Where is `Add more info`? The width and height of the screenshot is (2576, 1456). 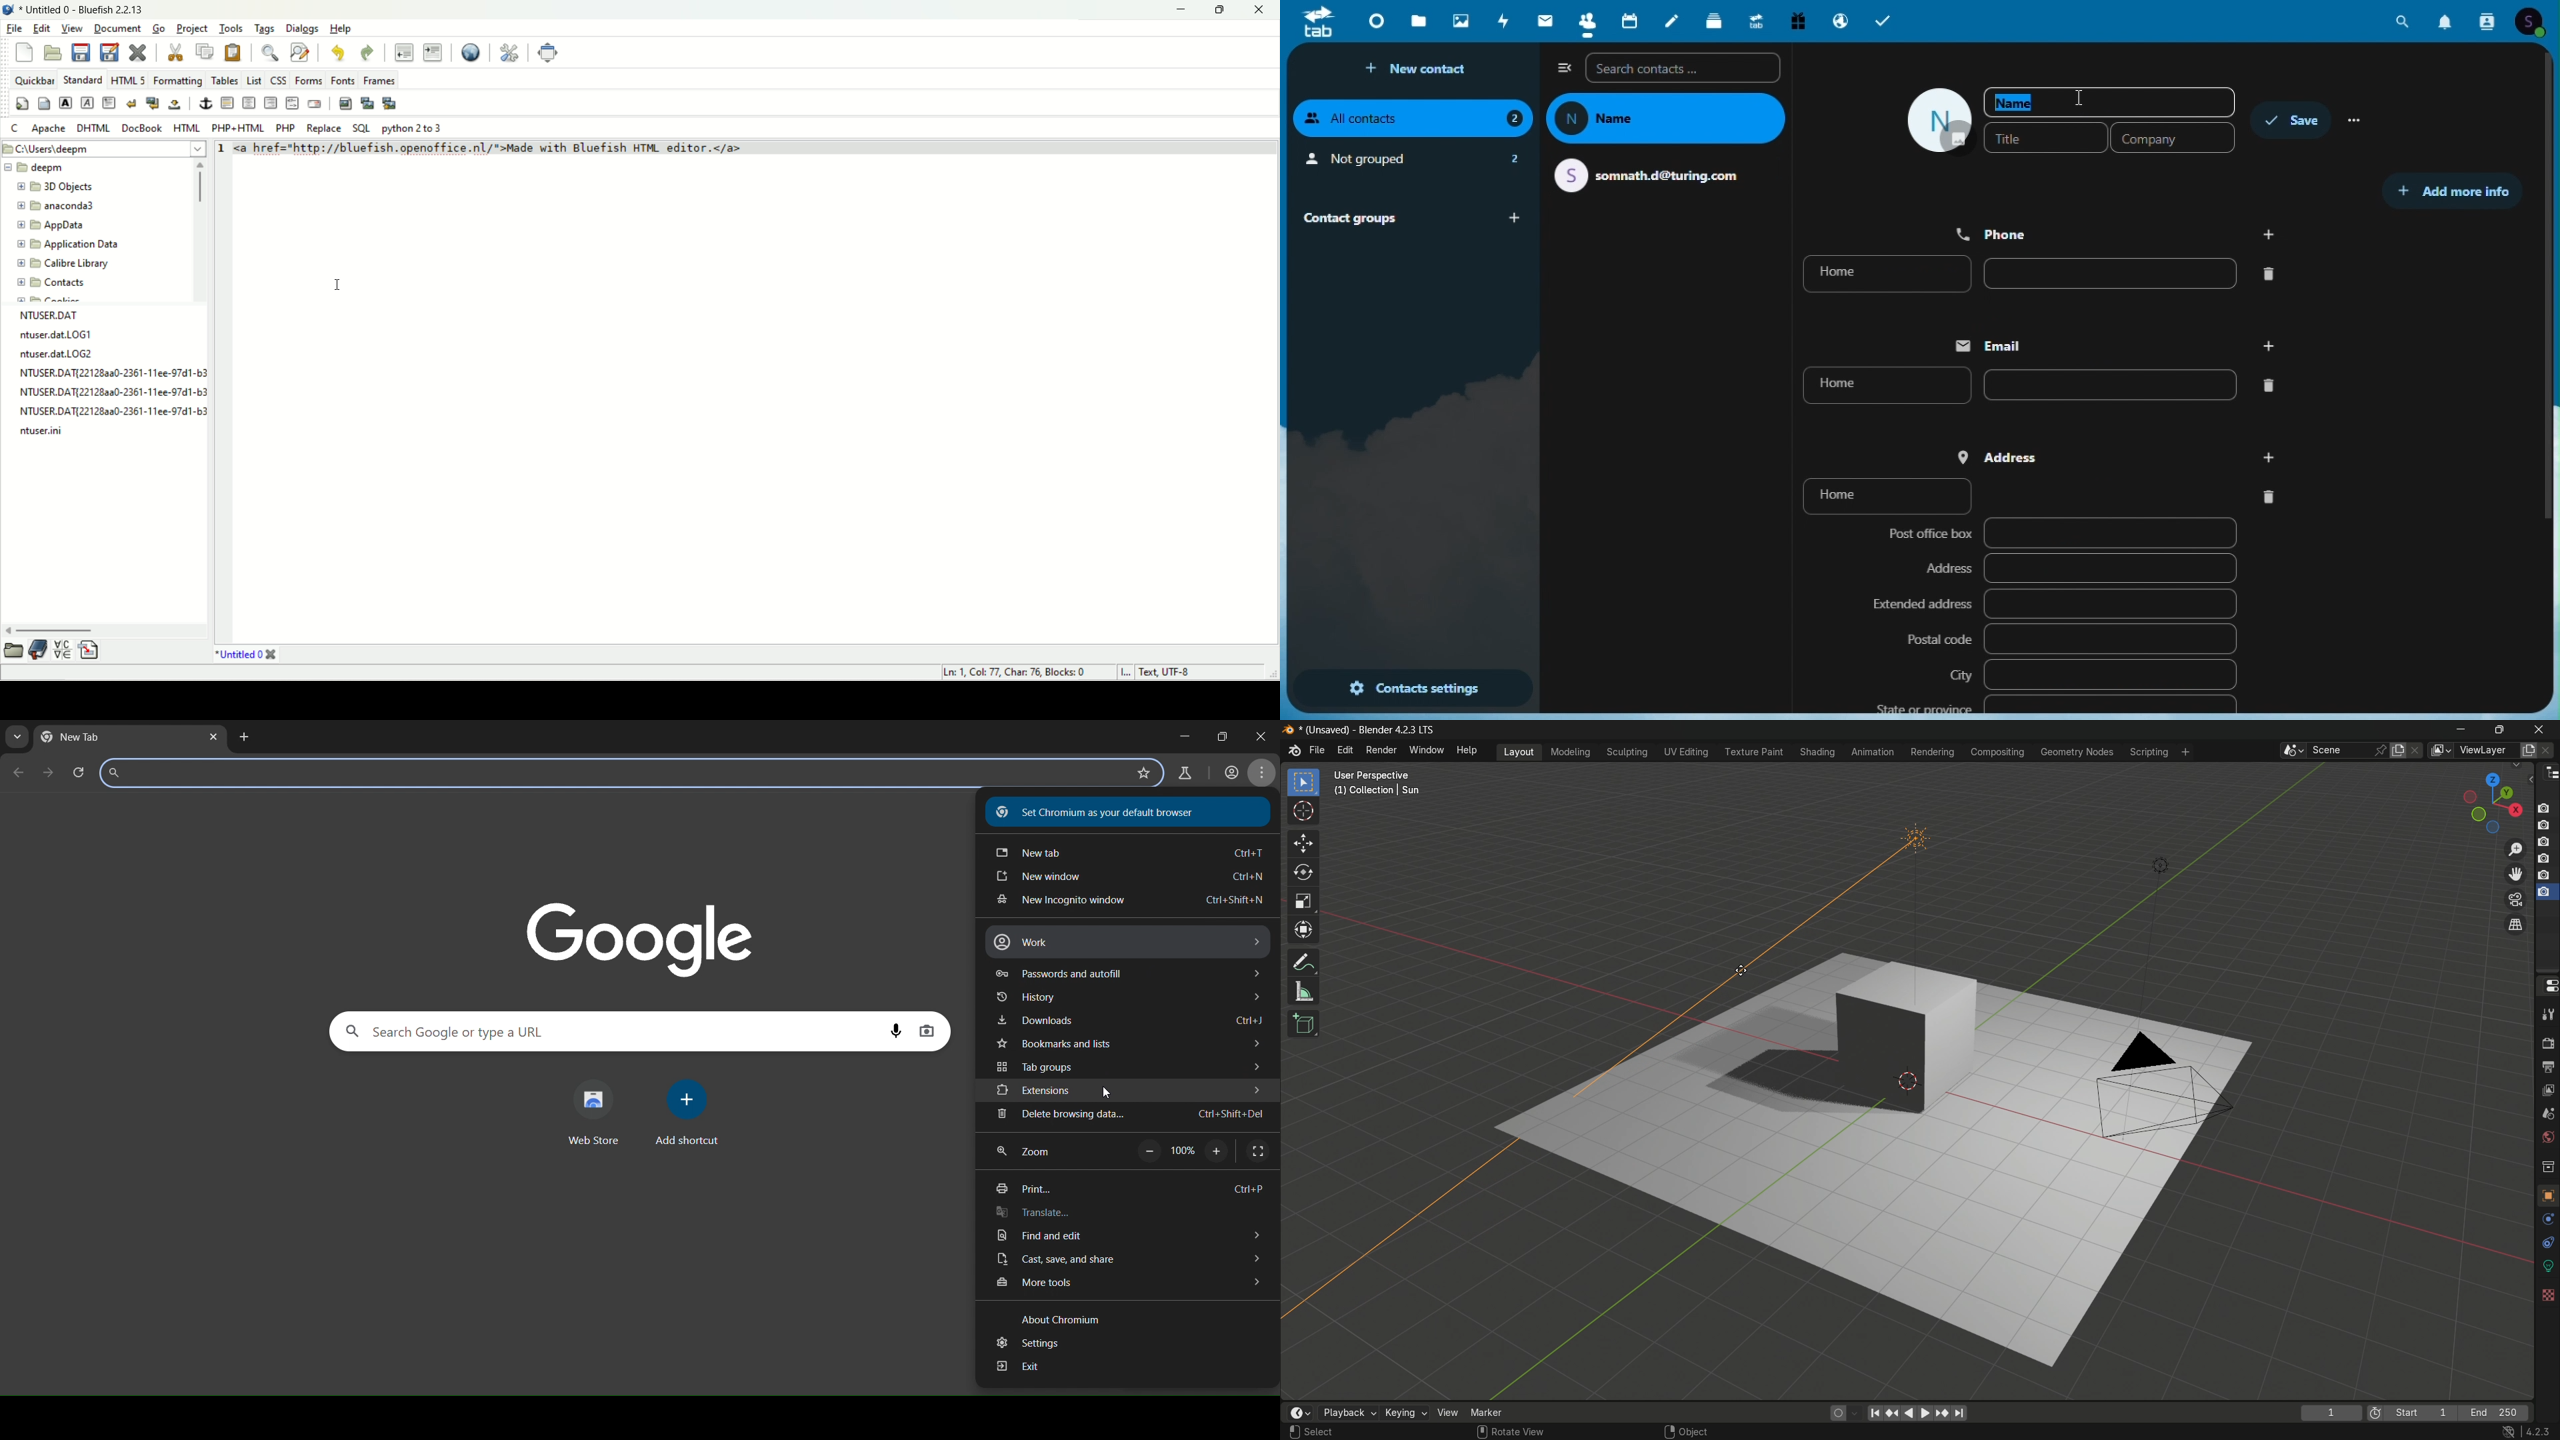
Add more info is located at coordinates (2451, 192).